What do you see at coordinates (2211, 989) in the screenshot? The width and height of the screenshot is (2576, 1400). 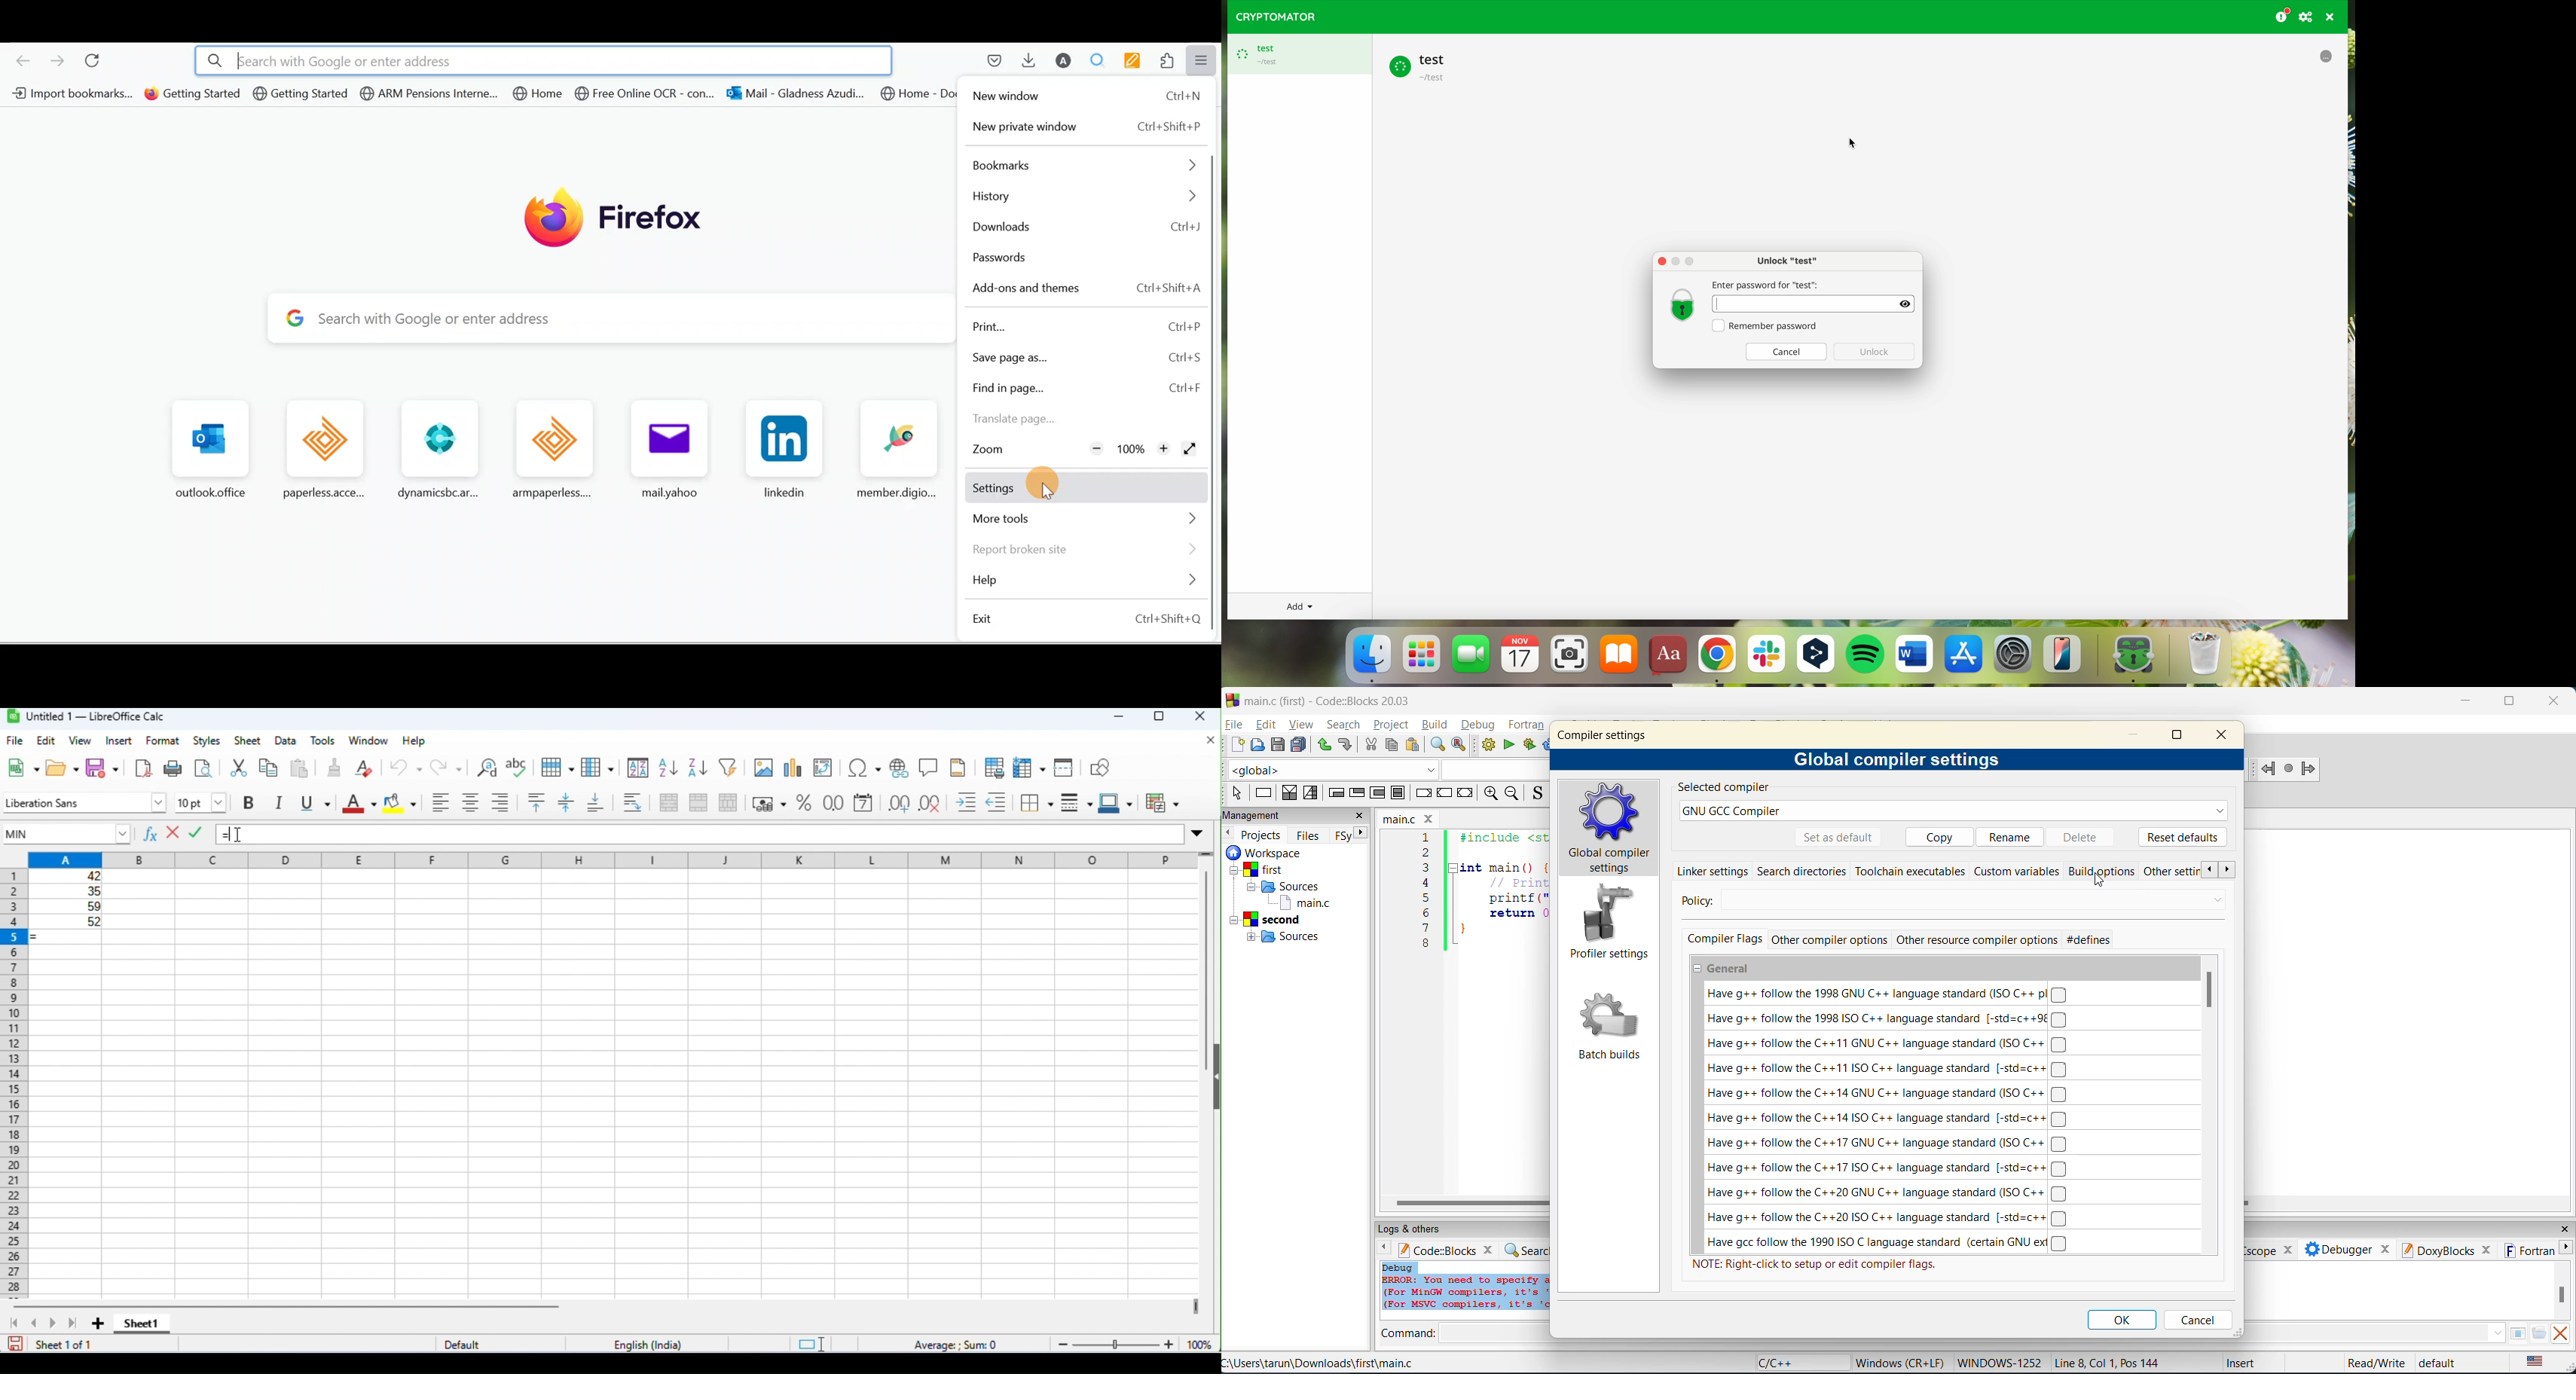 I see `vertical scroll bar` at bounding box center [2211, 989].